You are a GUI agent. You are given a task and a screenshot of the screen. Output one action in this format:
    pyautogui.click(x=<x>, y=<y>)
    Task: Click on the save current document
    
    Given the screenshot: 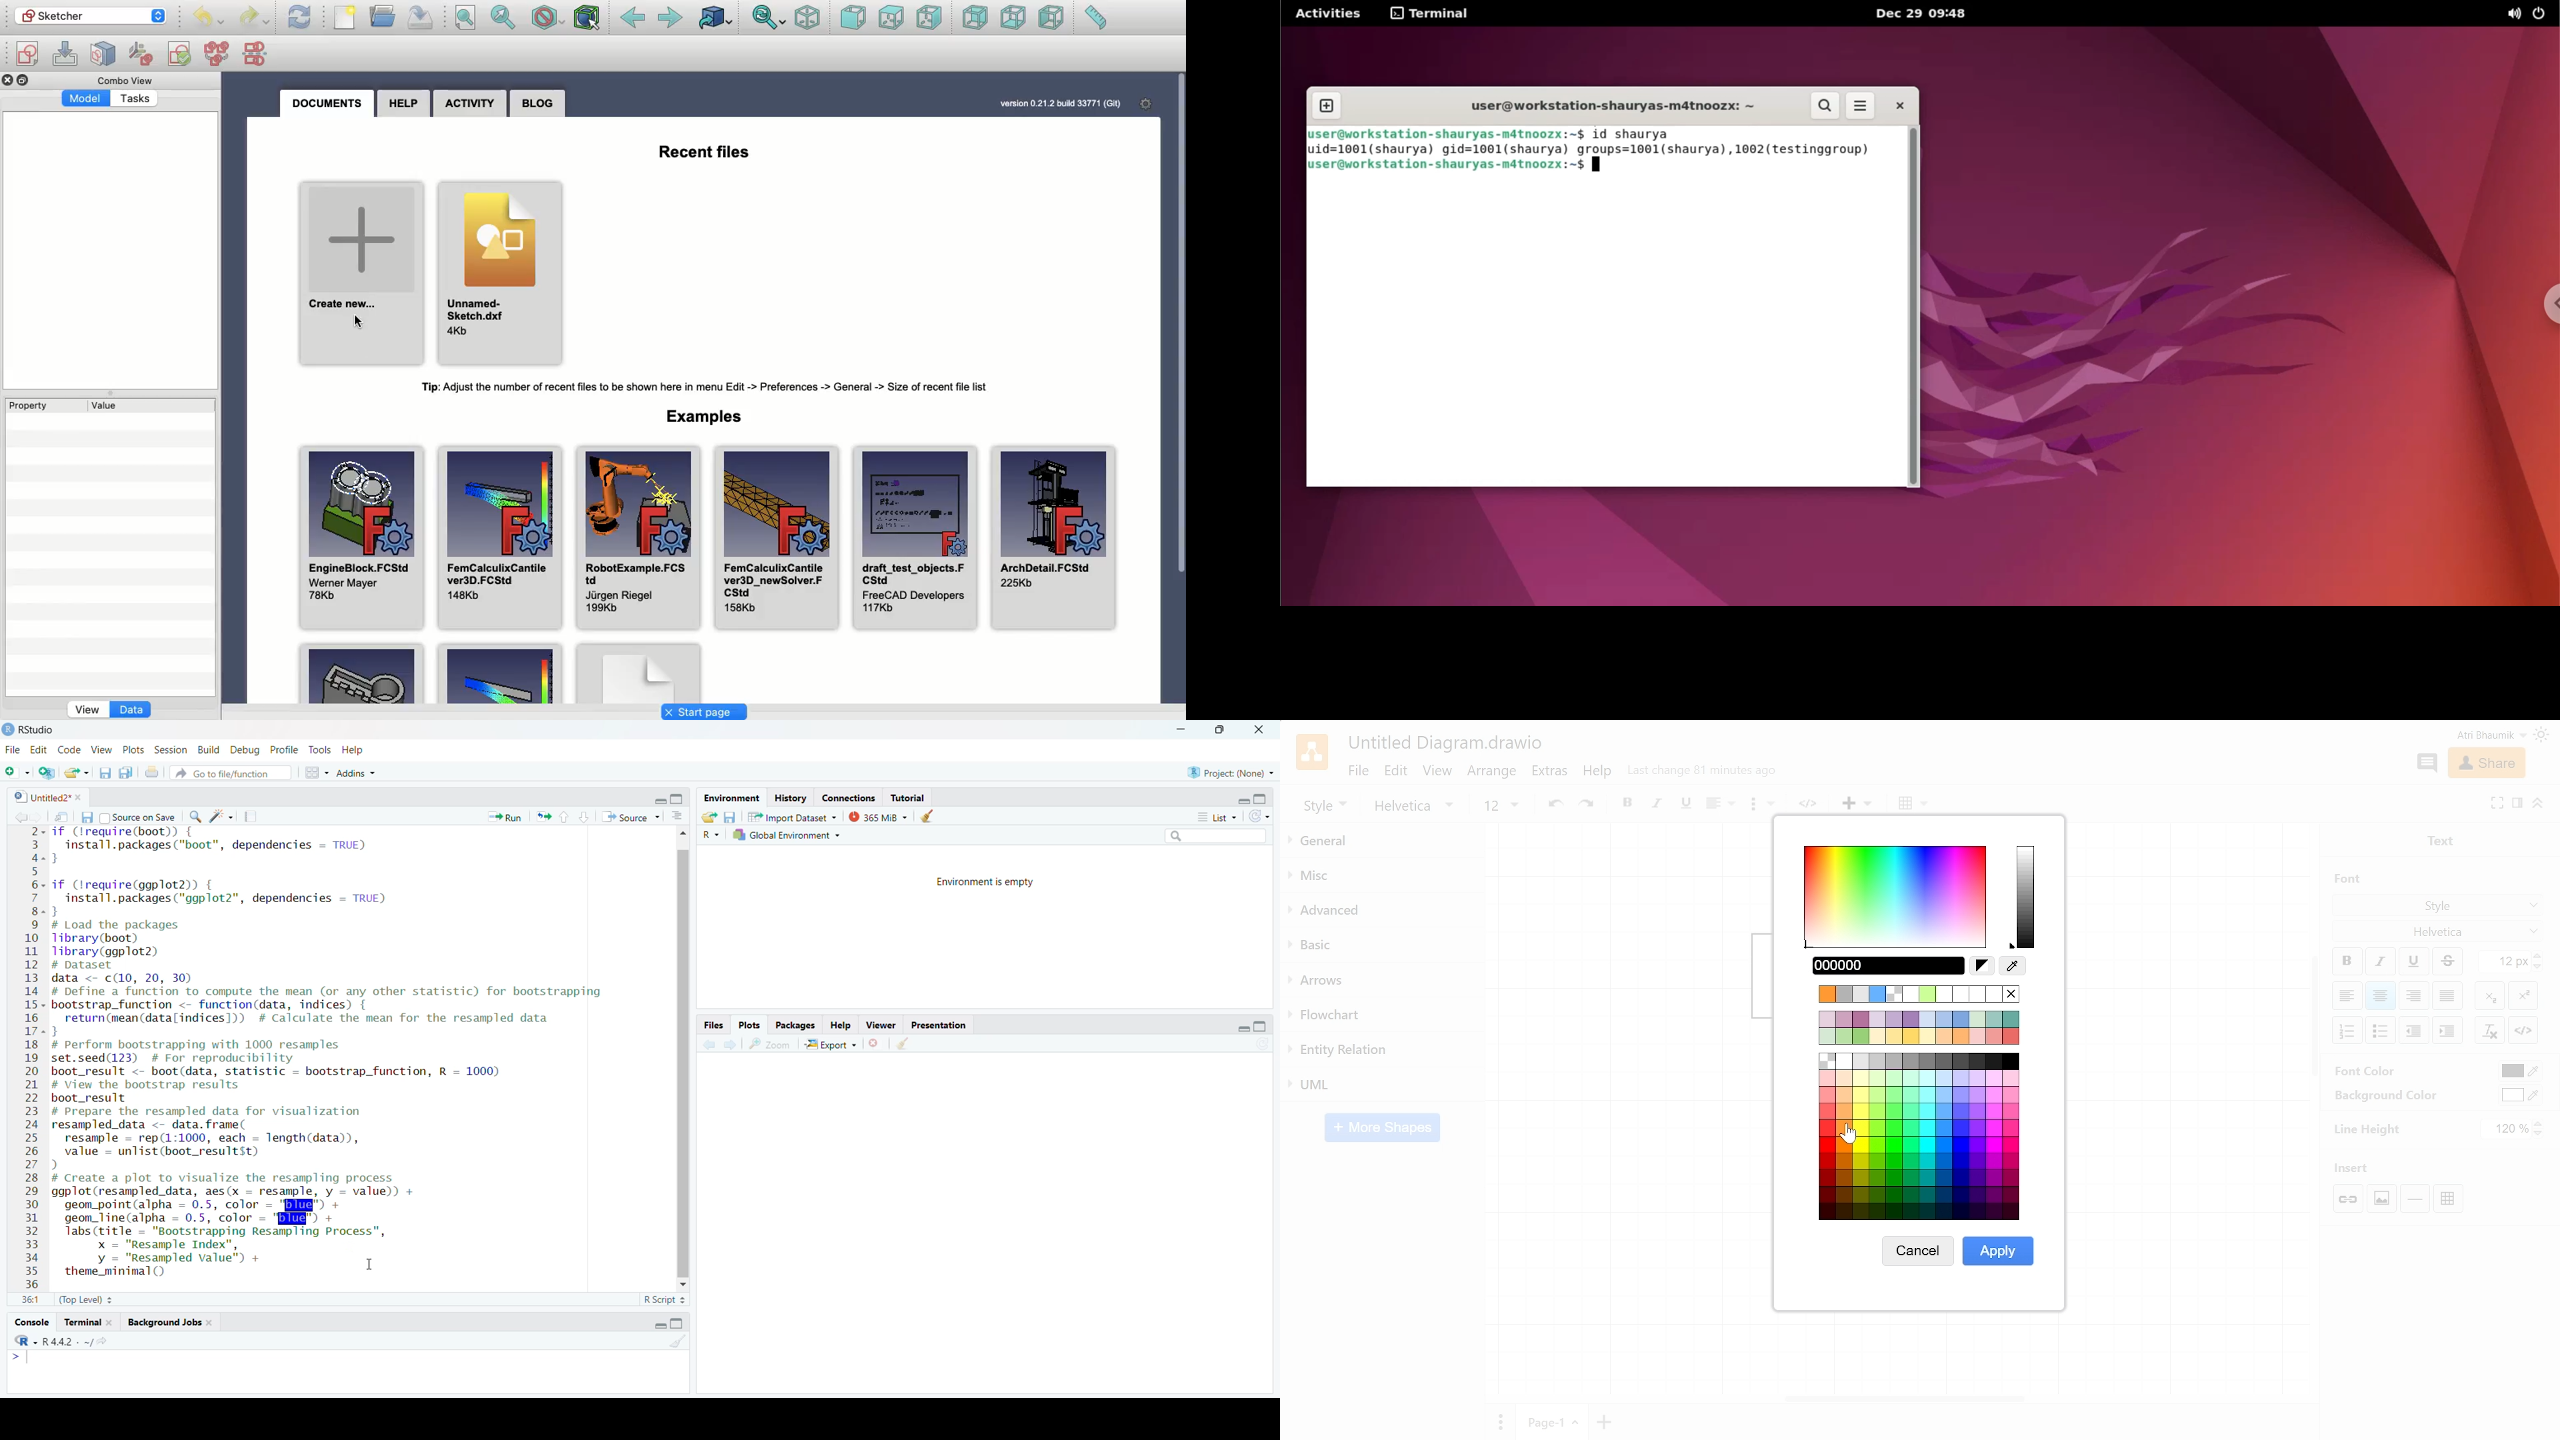 What is the action you would take?
    pyautogui.click(x=105, y=773)
    